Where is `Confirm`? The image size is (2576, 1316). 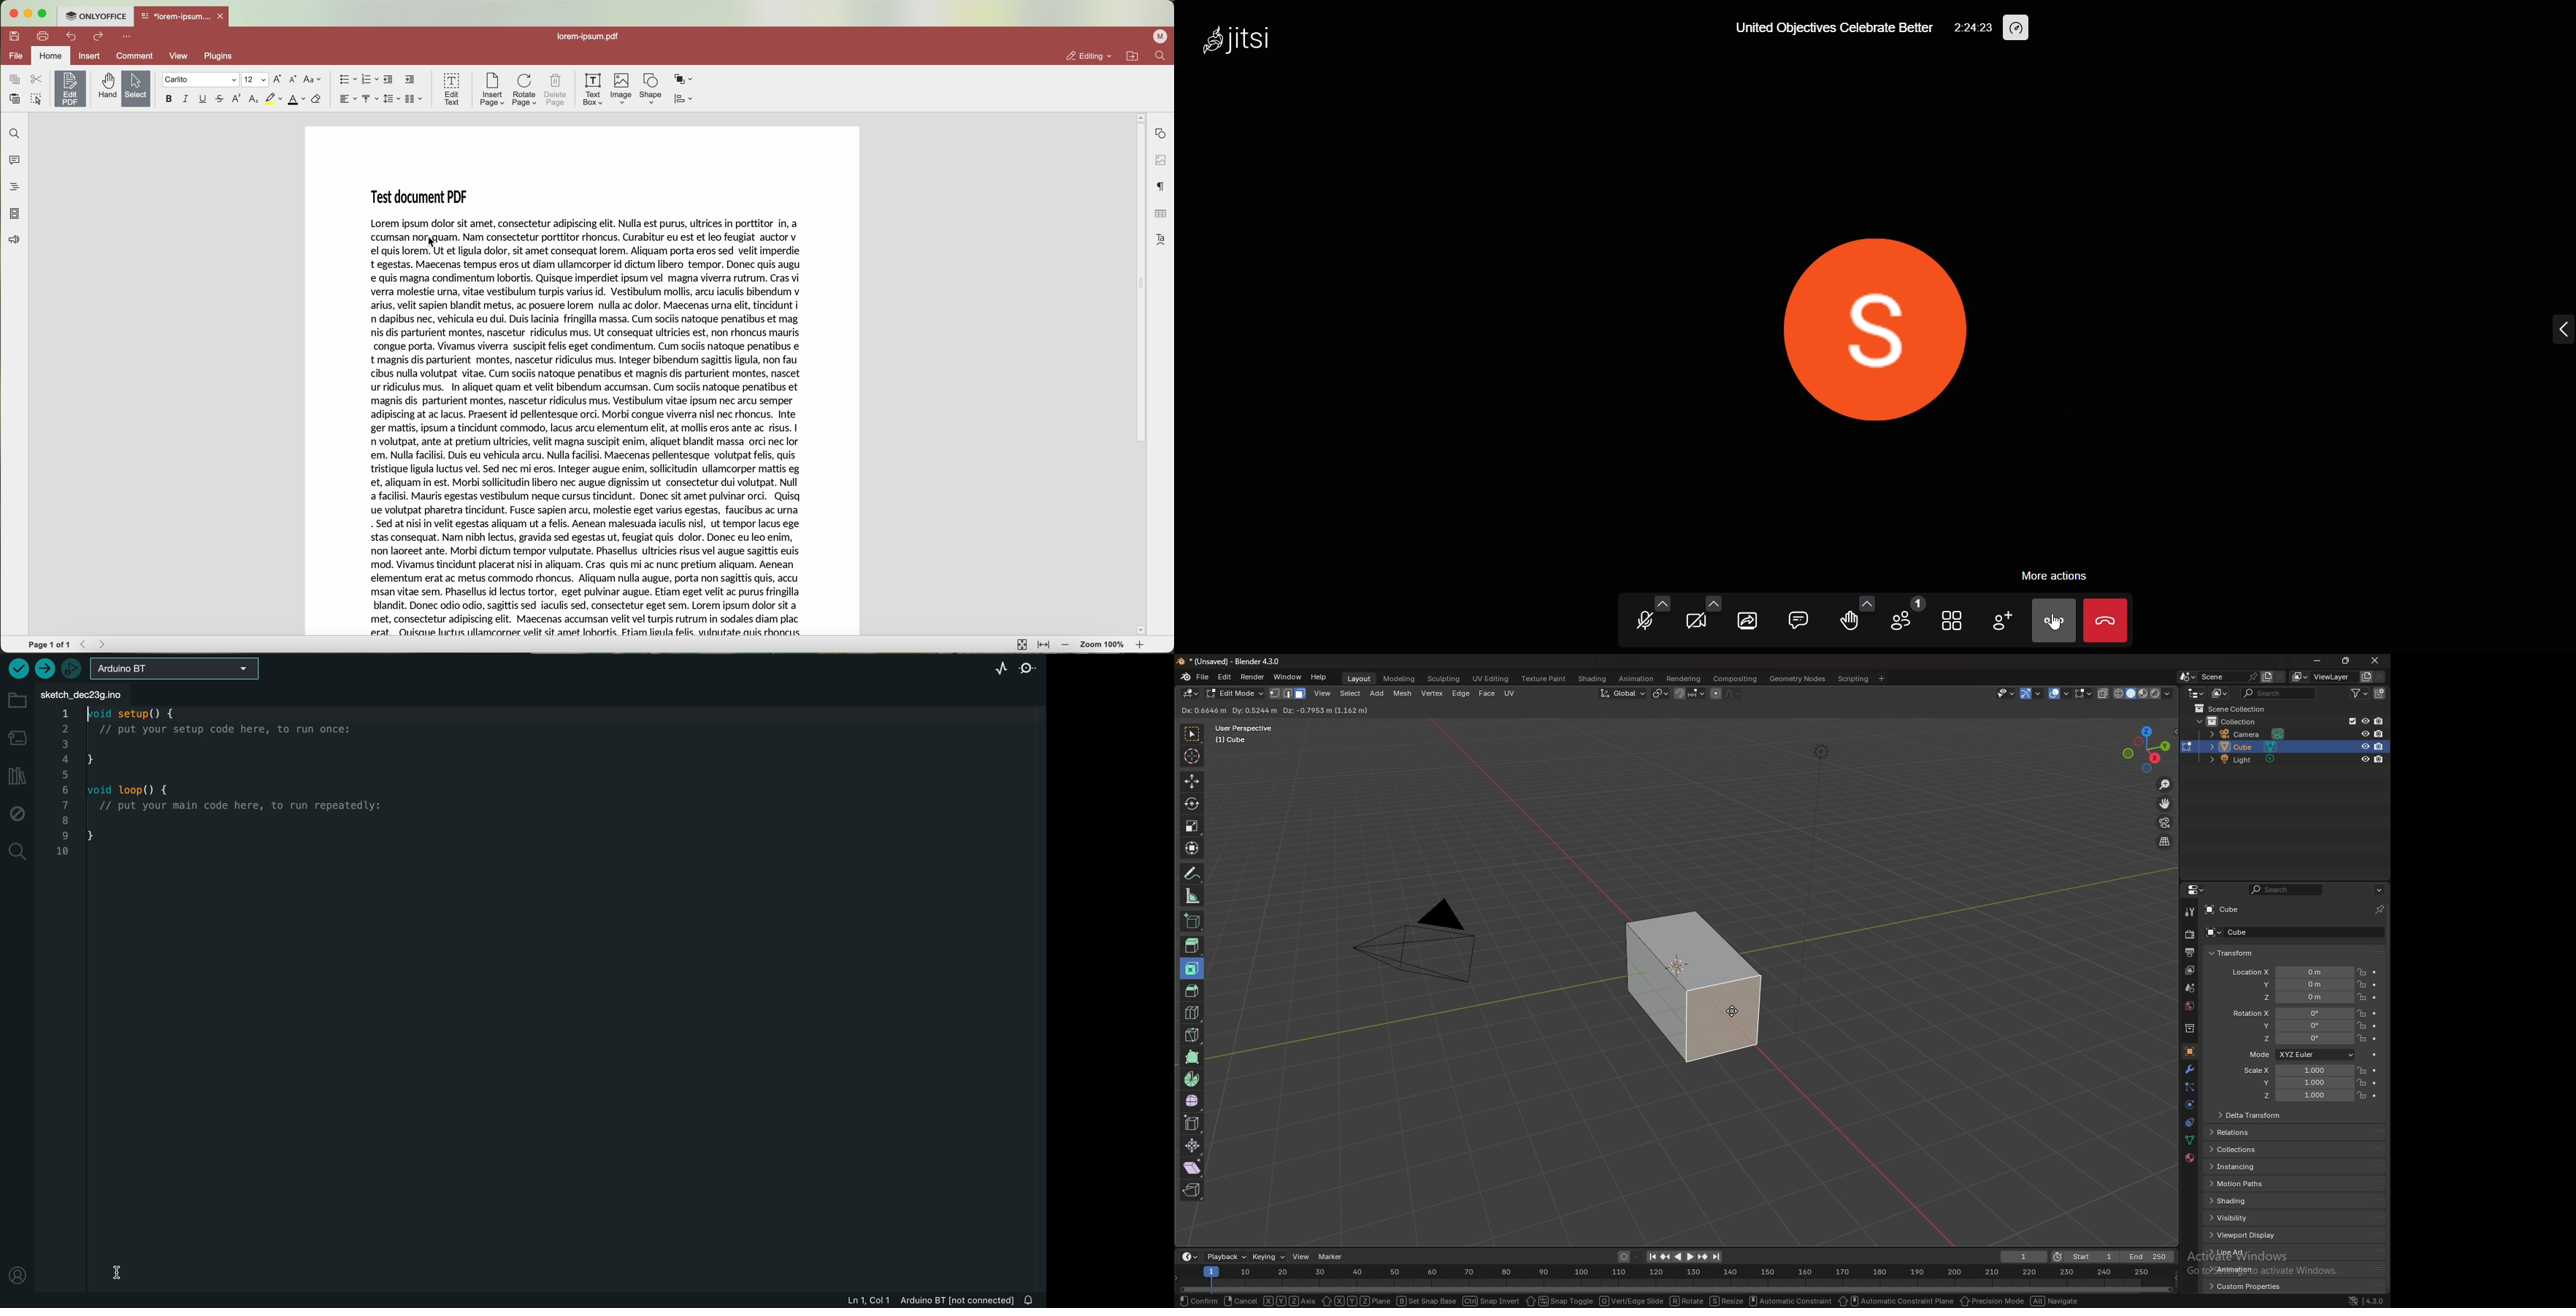 Confirm is located at coordinates (1196, 1300).